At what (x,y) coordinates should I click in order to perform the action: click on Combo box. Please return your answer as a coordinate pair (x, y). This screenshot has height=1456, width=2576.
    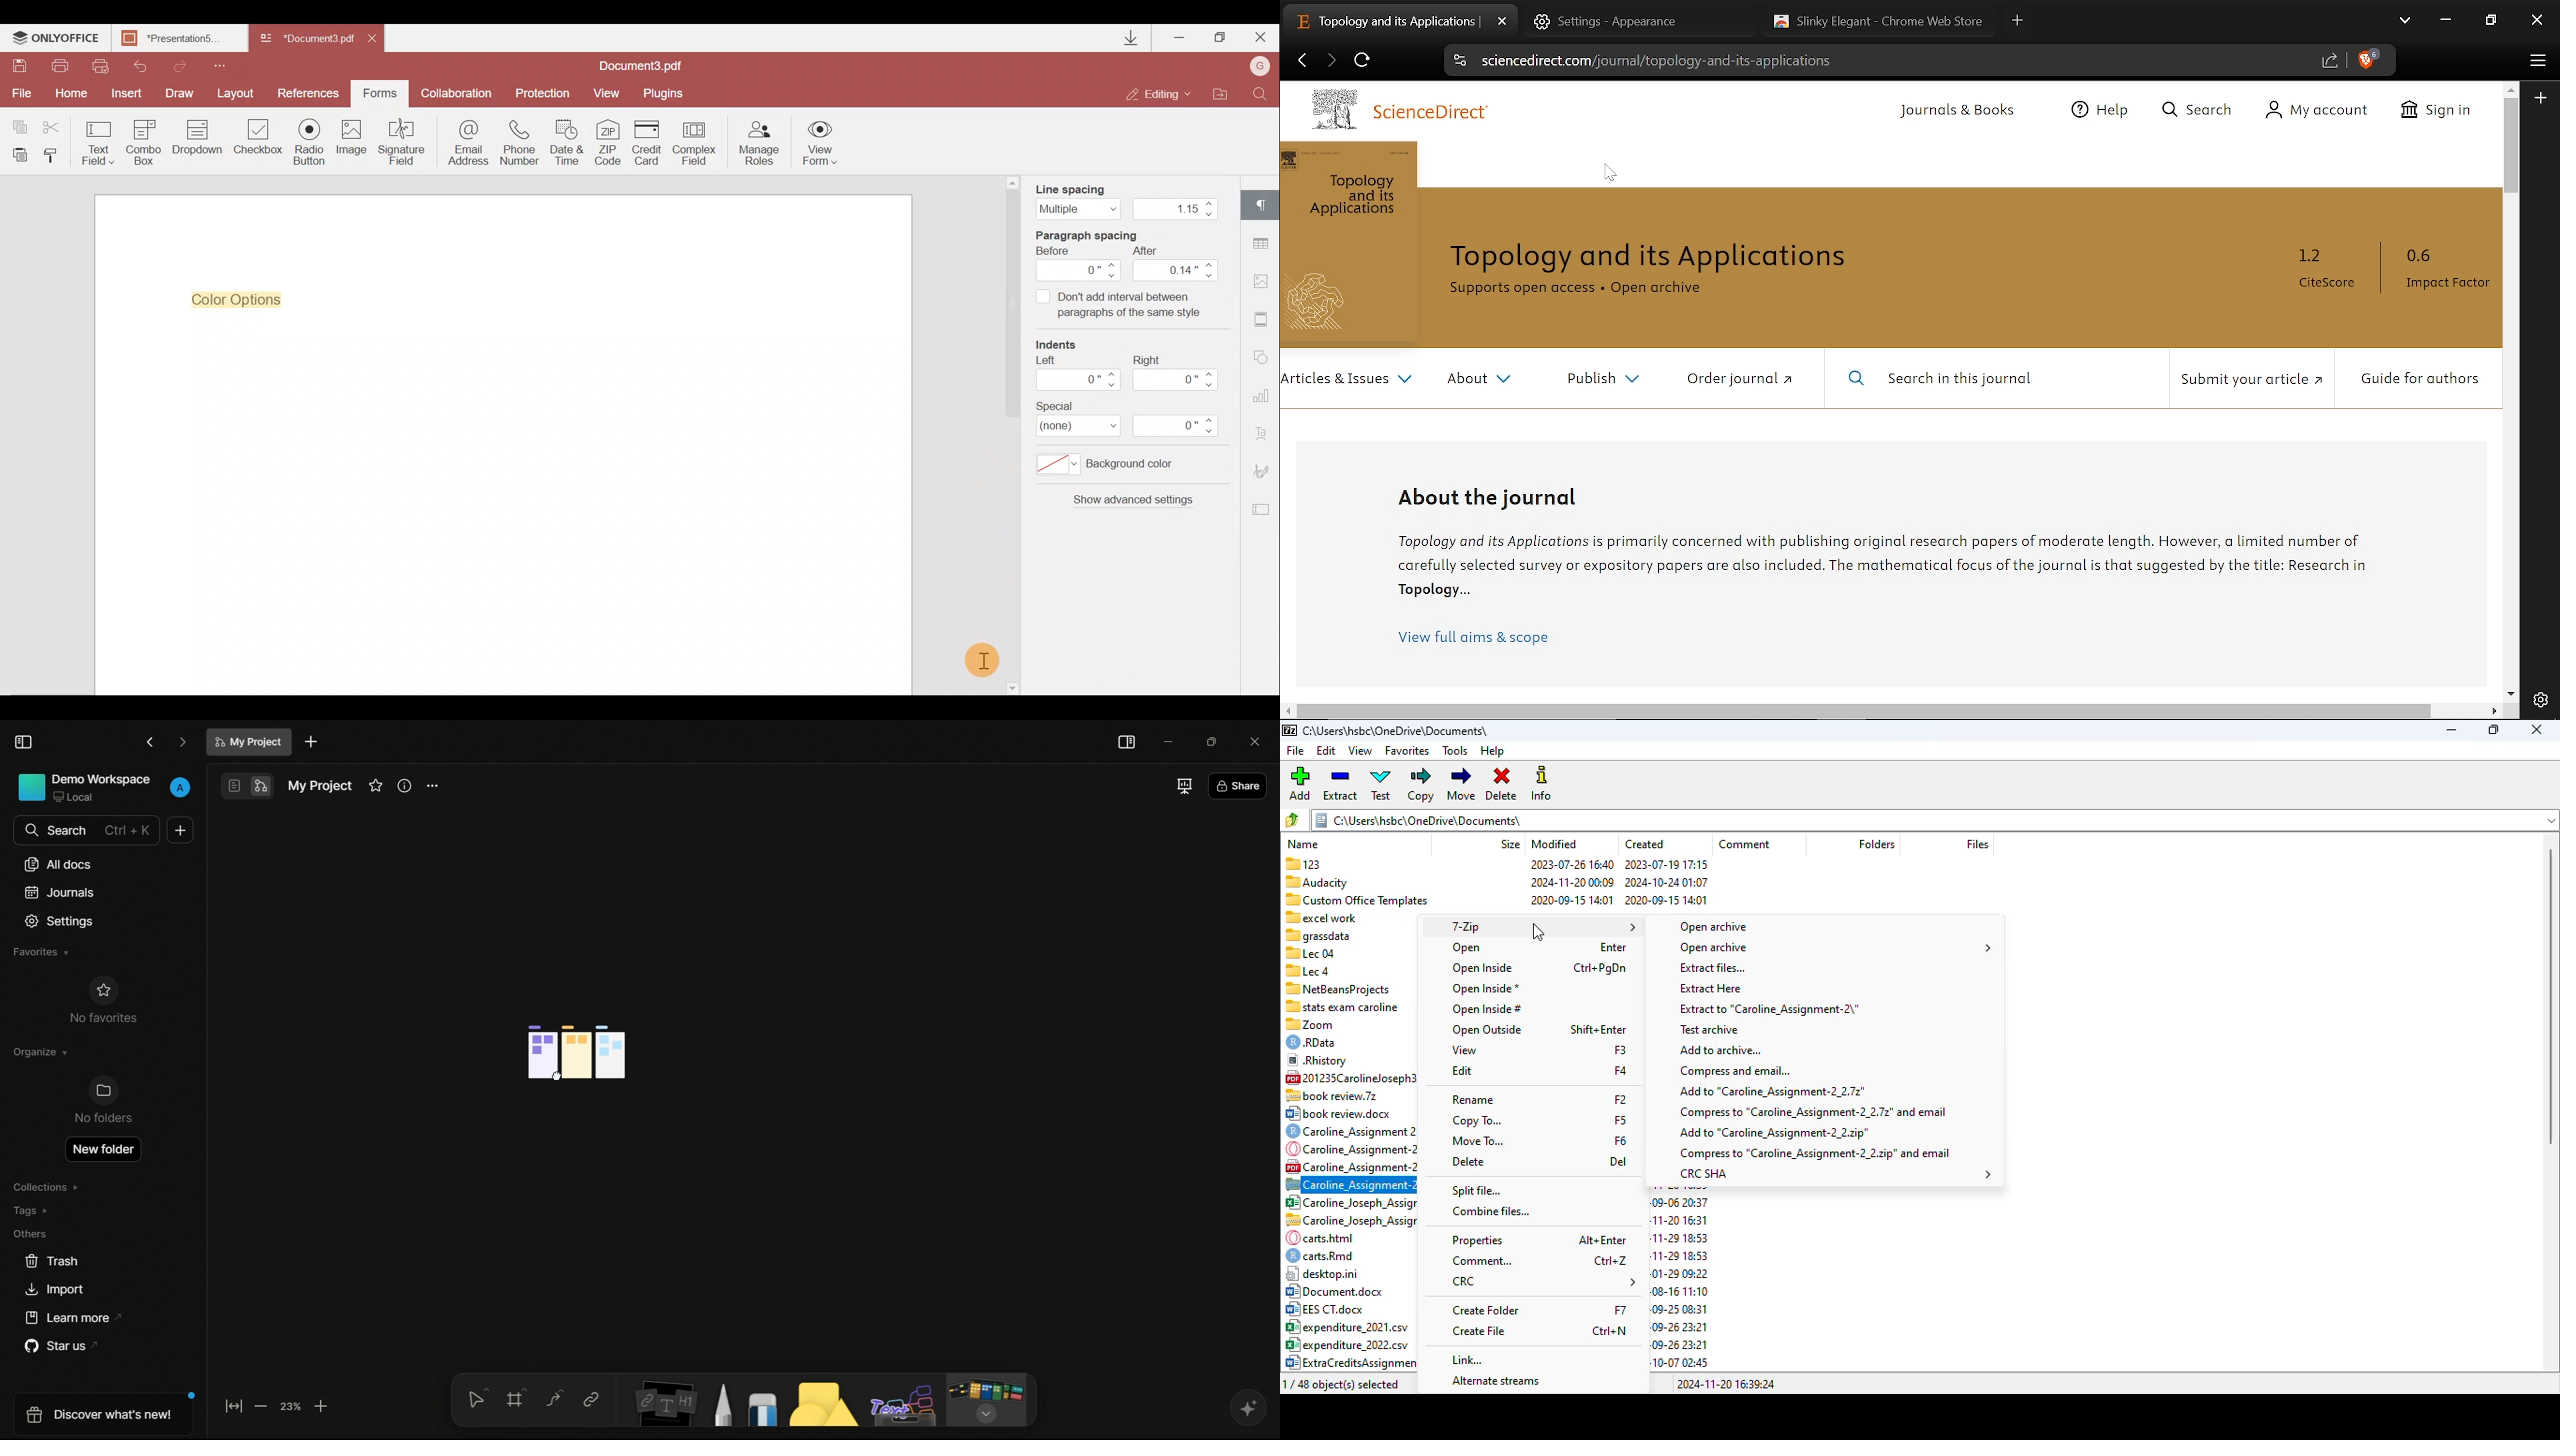
    Looking at the image, I should click on (143, 143).